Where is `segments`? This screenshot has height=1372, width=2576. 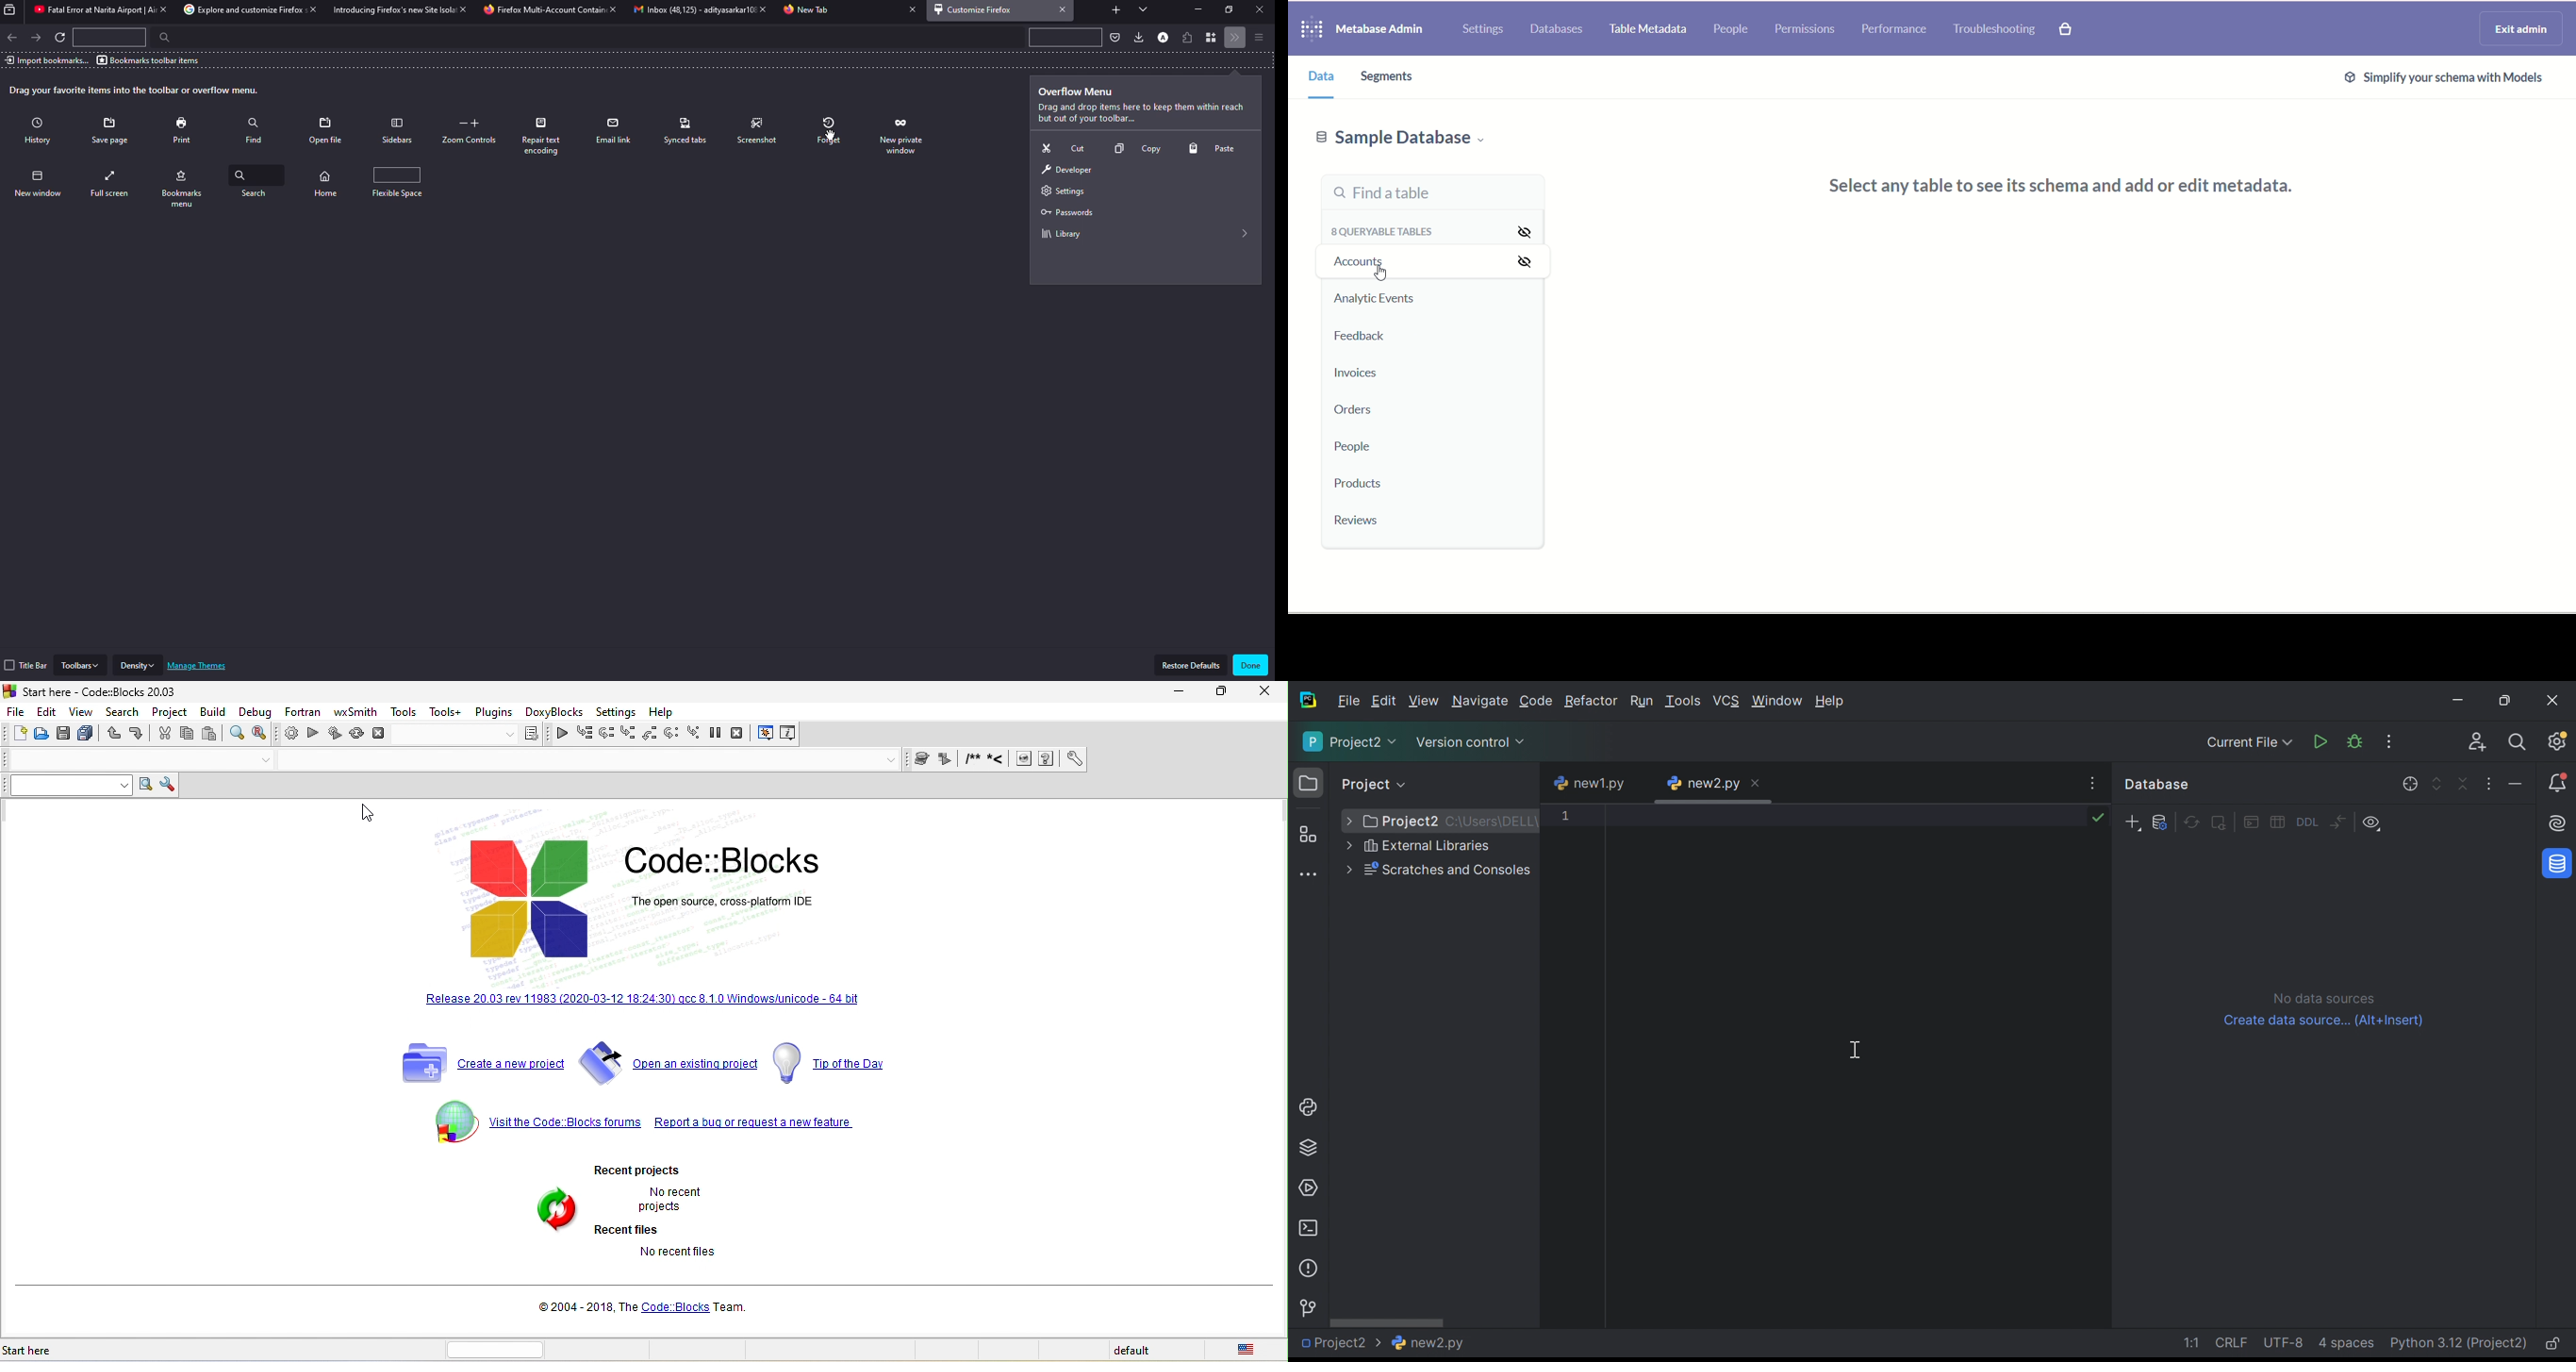
segments is located at coordinates (1383, 78).